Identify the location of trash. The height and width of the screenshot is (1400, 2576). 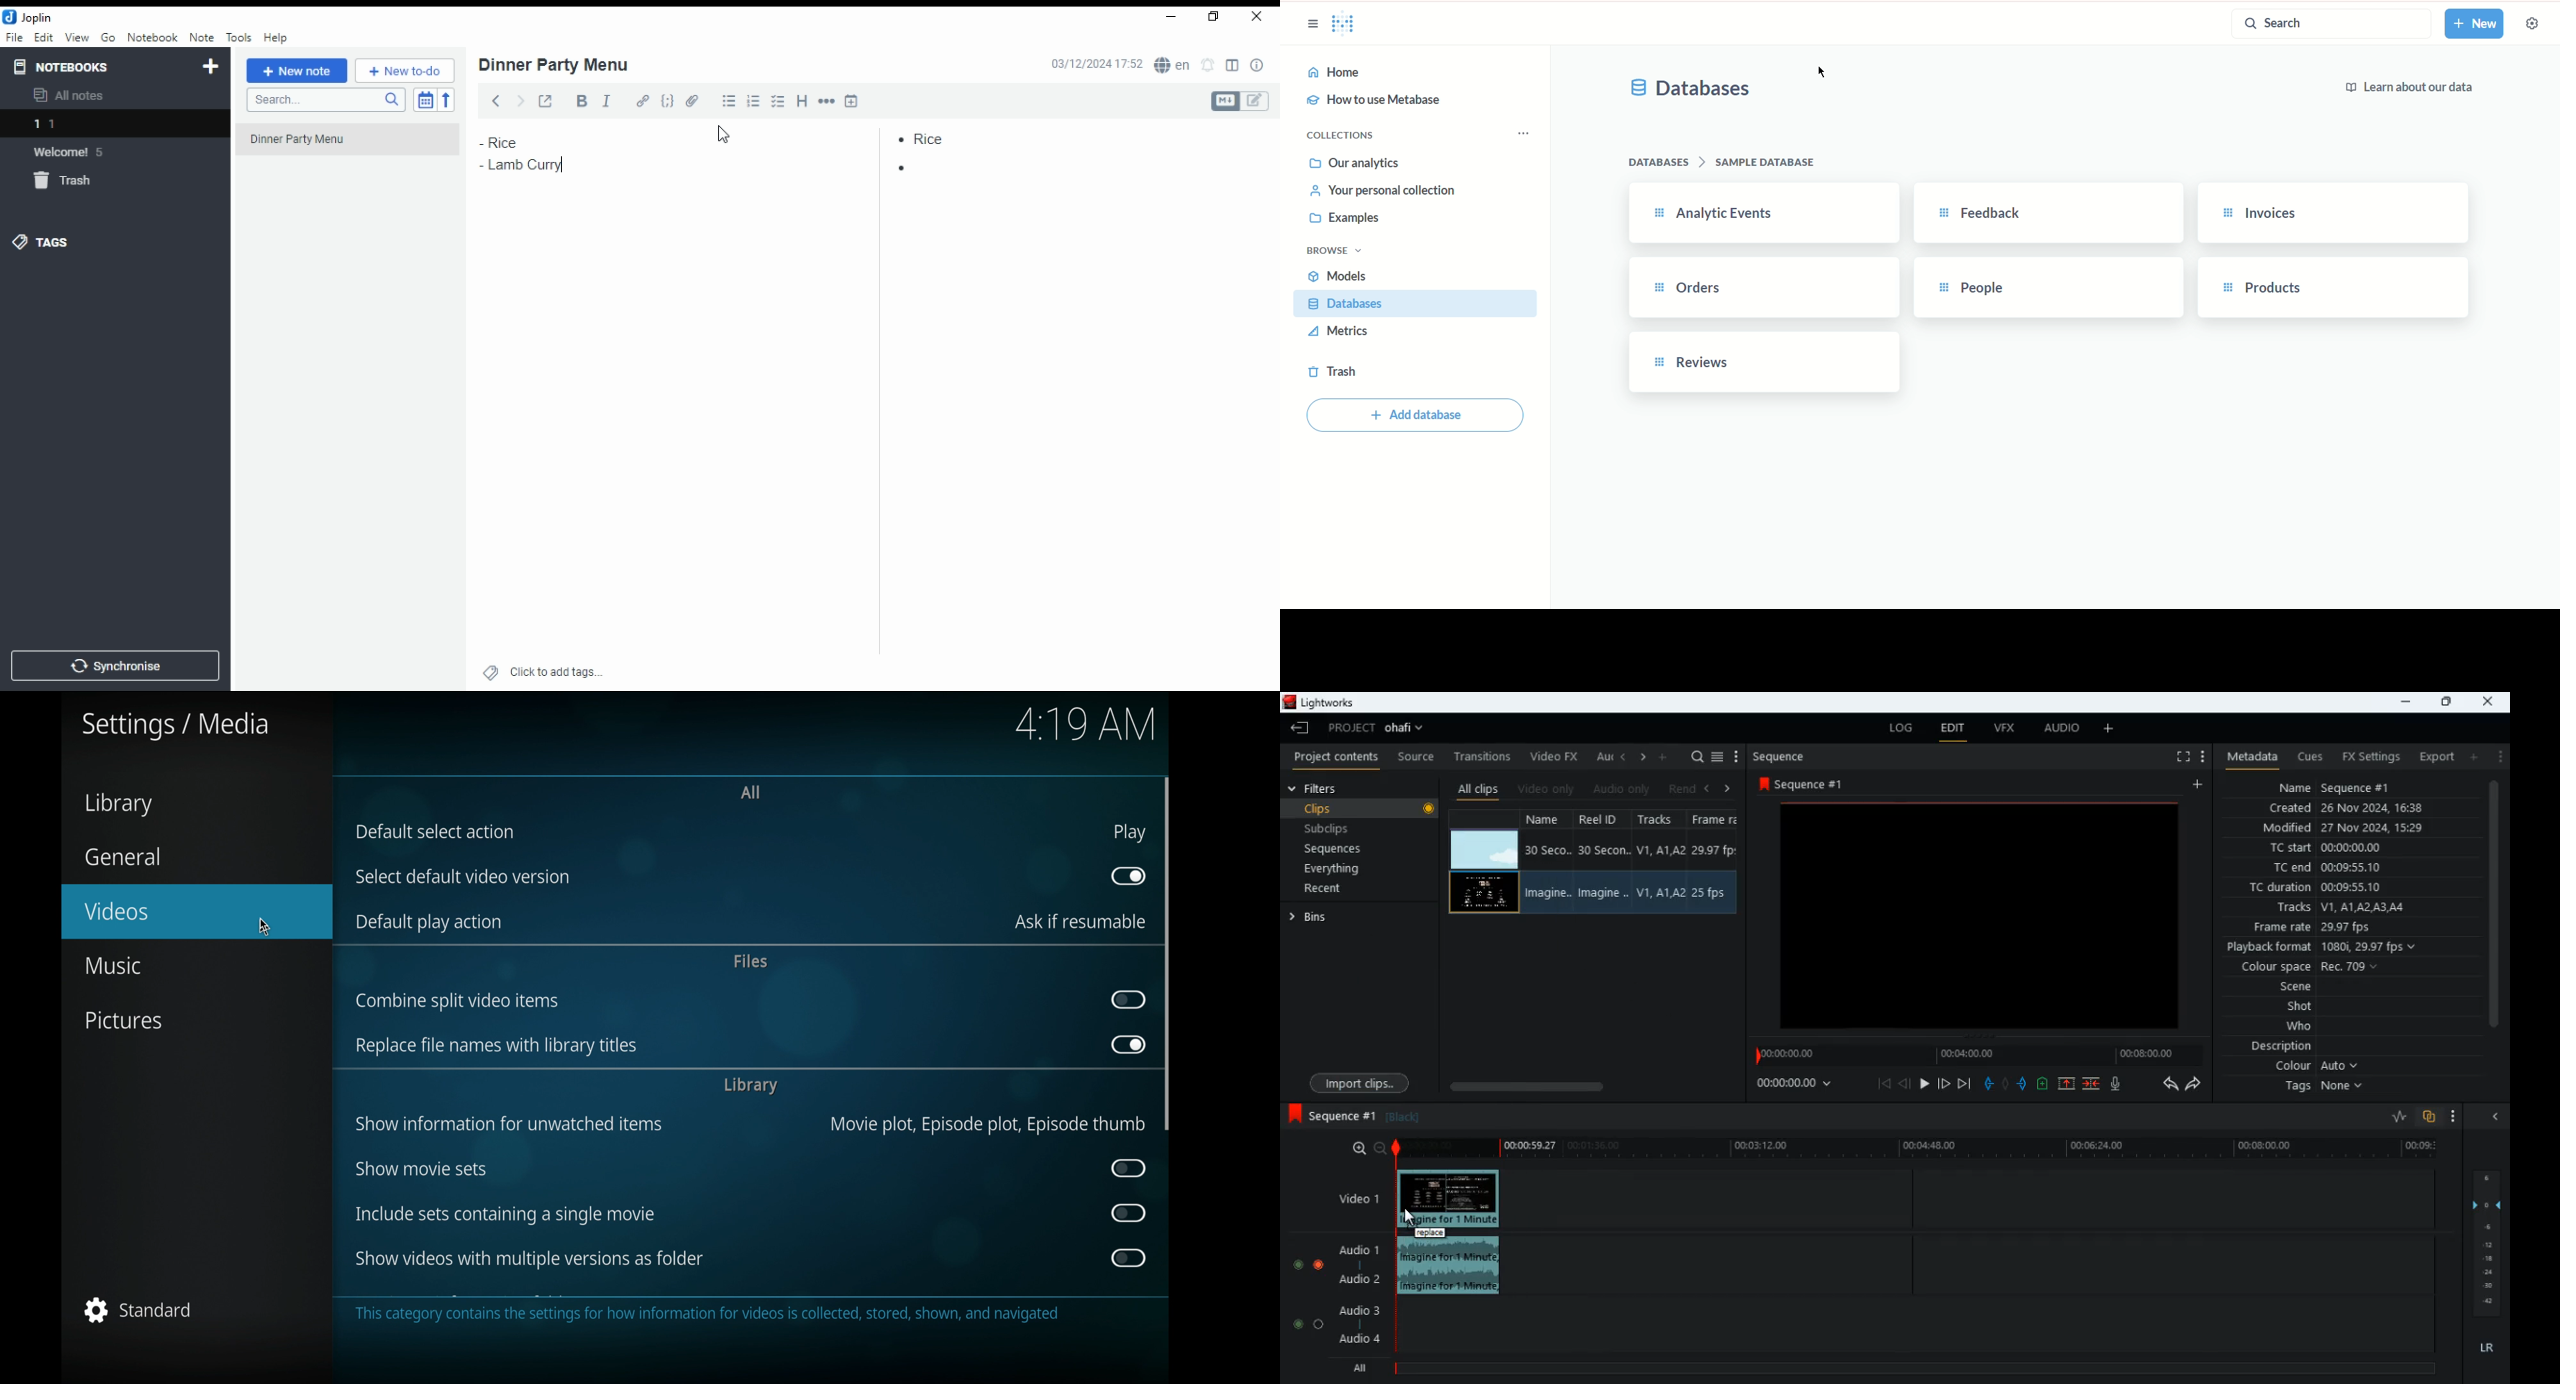
(66, 181).